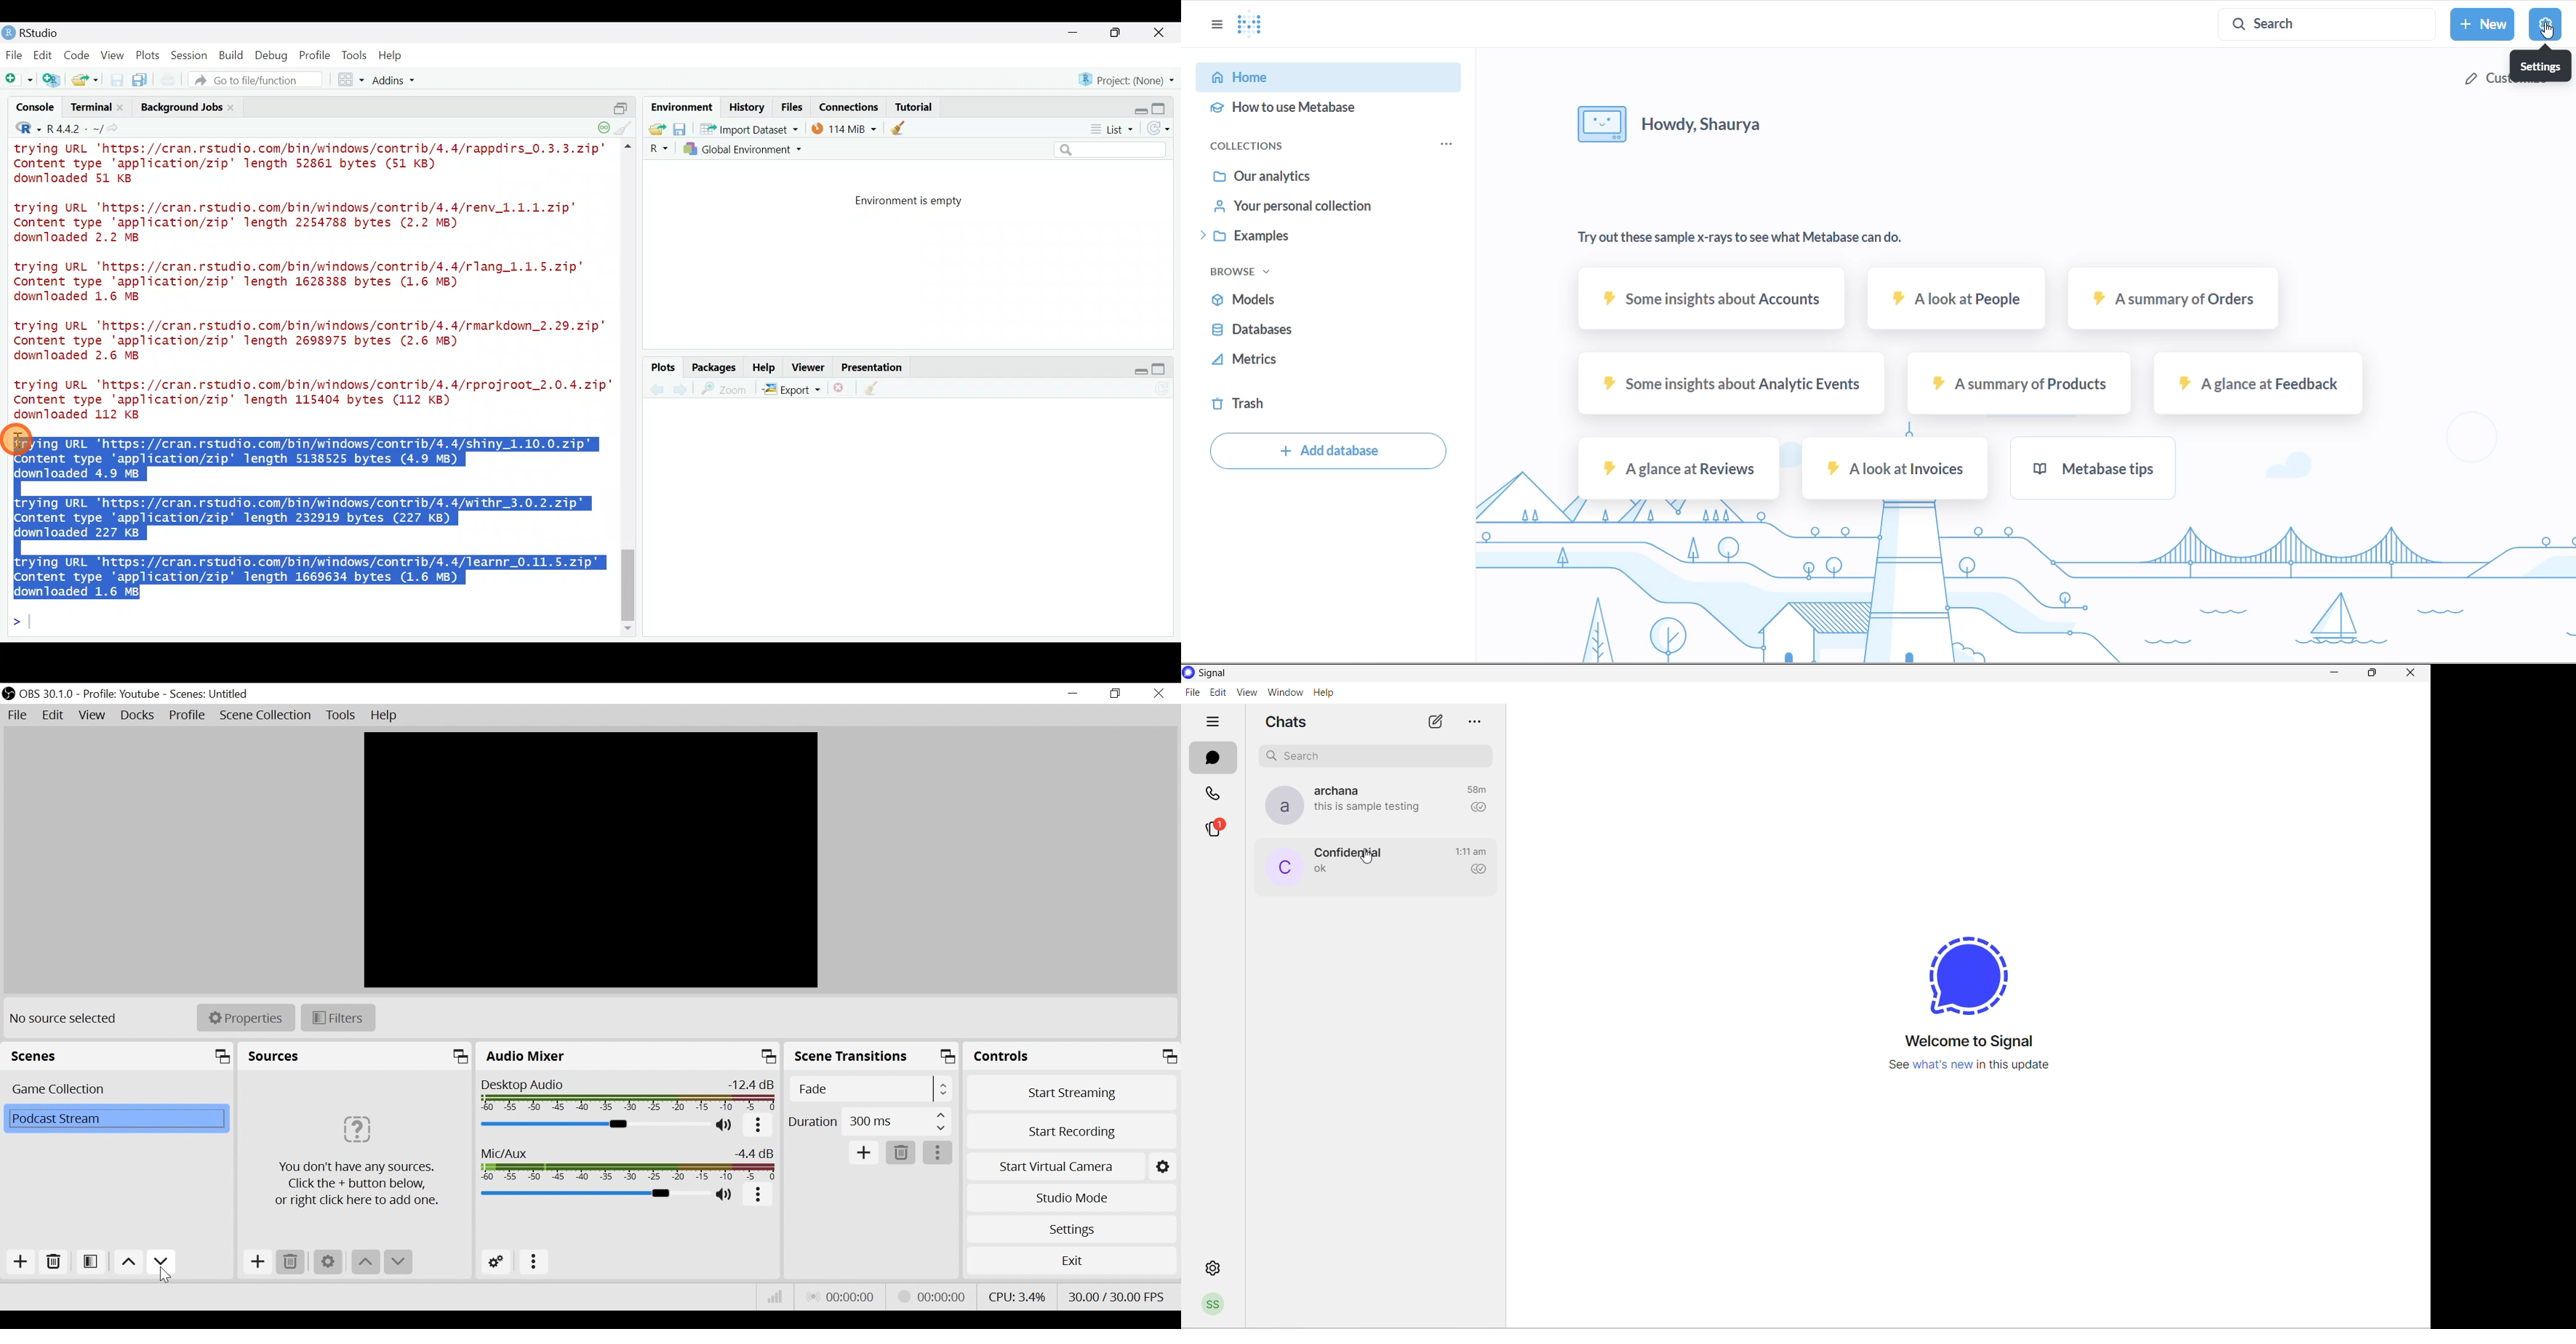 The width and height of the screenshot is (2576, 1344). Describe the element at coordinates (1717, 301) in the screenshot. I see `SOME INSIGHTS ABOUT ACCOUNTS SAMPLE` at that location.